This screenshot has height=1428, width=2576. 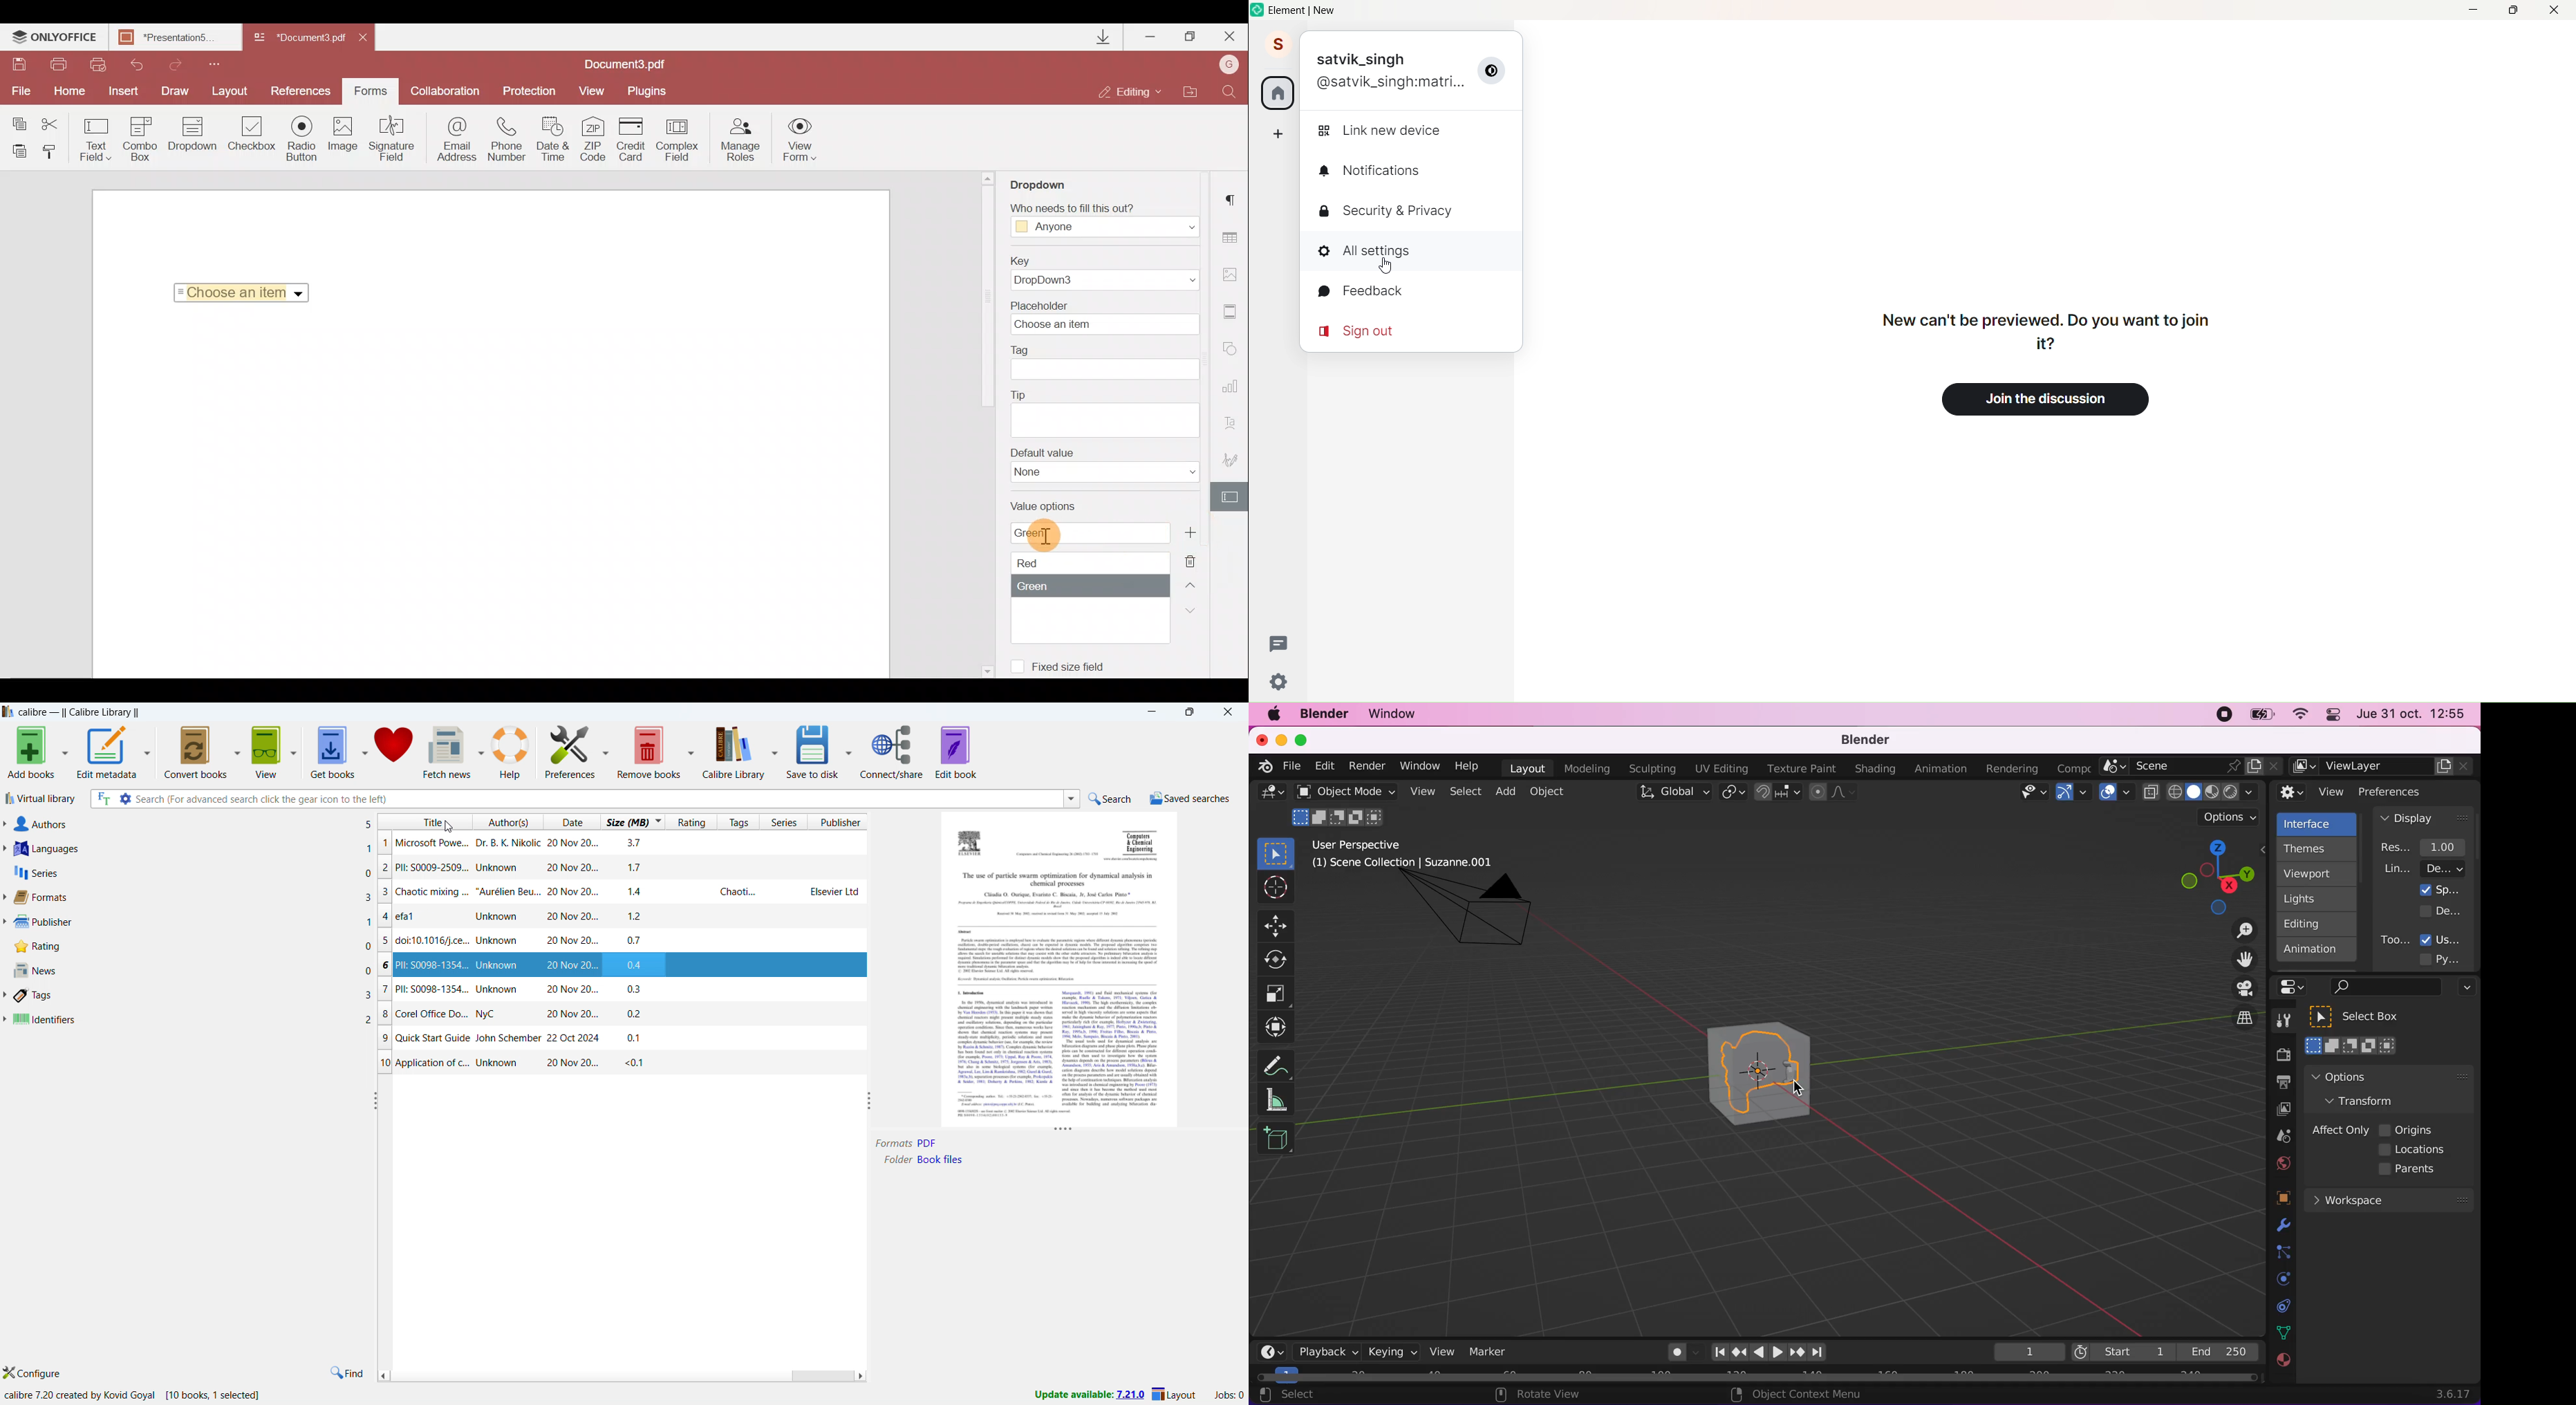 I want to click on Date & time, so click(x=555, y=139).